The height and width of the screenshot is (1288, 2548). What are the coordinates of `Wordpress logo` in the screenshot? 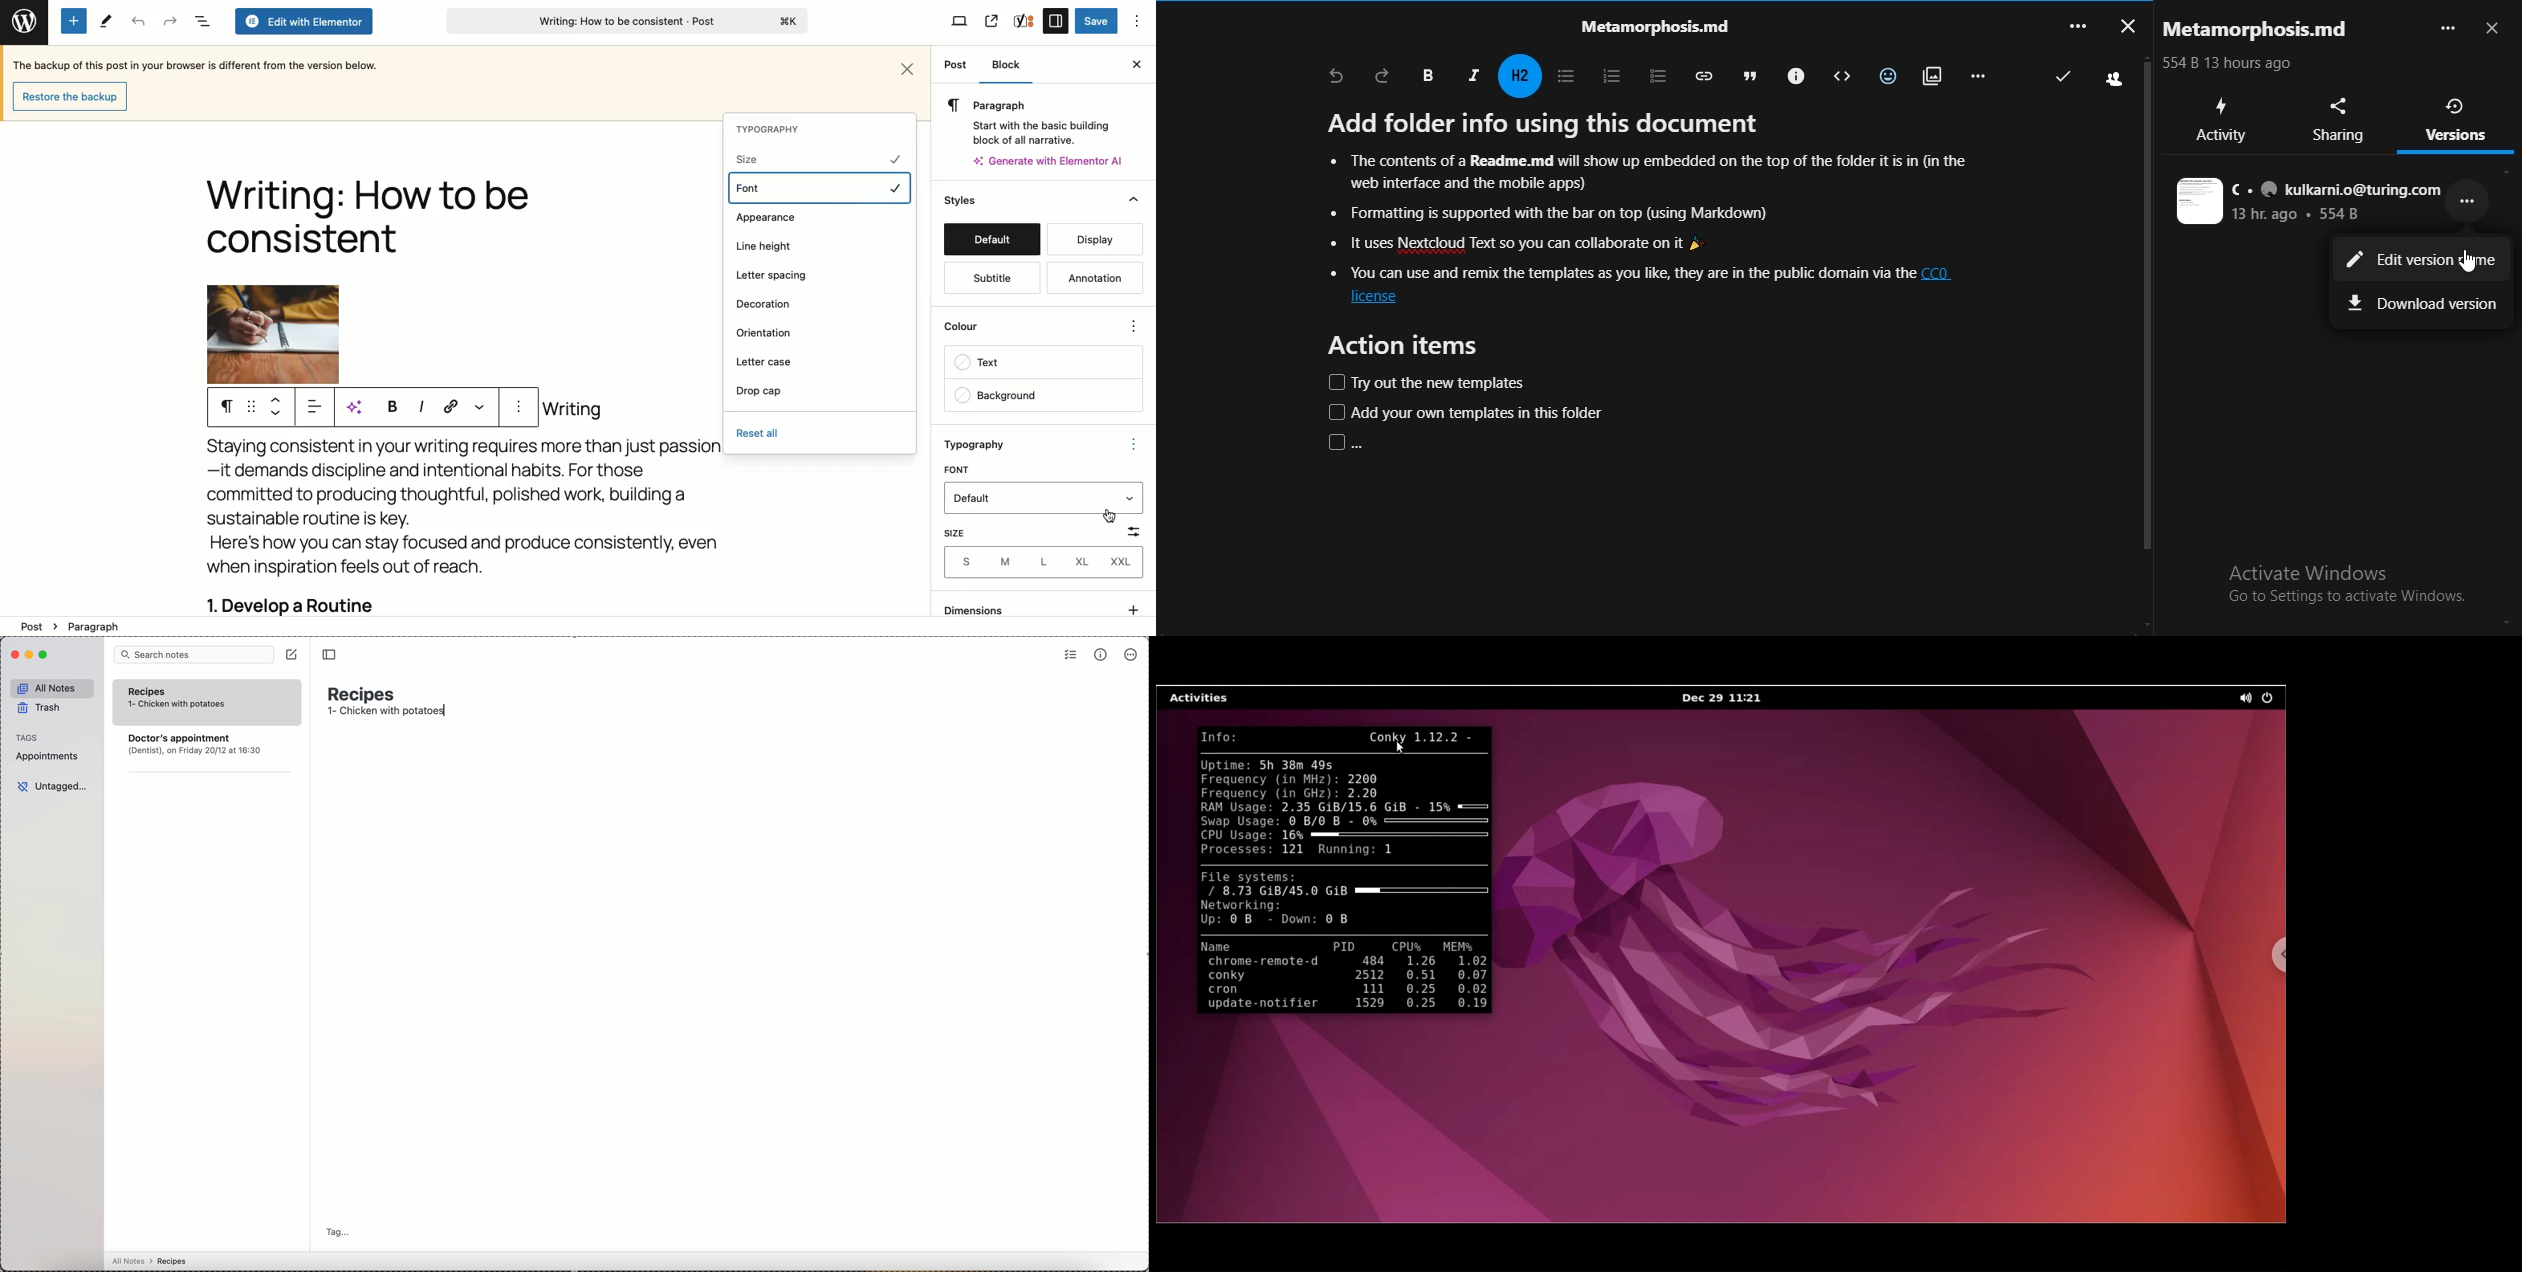 It's located at (22, 18).